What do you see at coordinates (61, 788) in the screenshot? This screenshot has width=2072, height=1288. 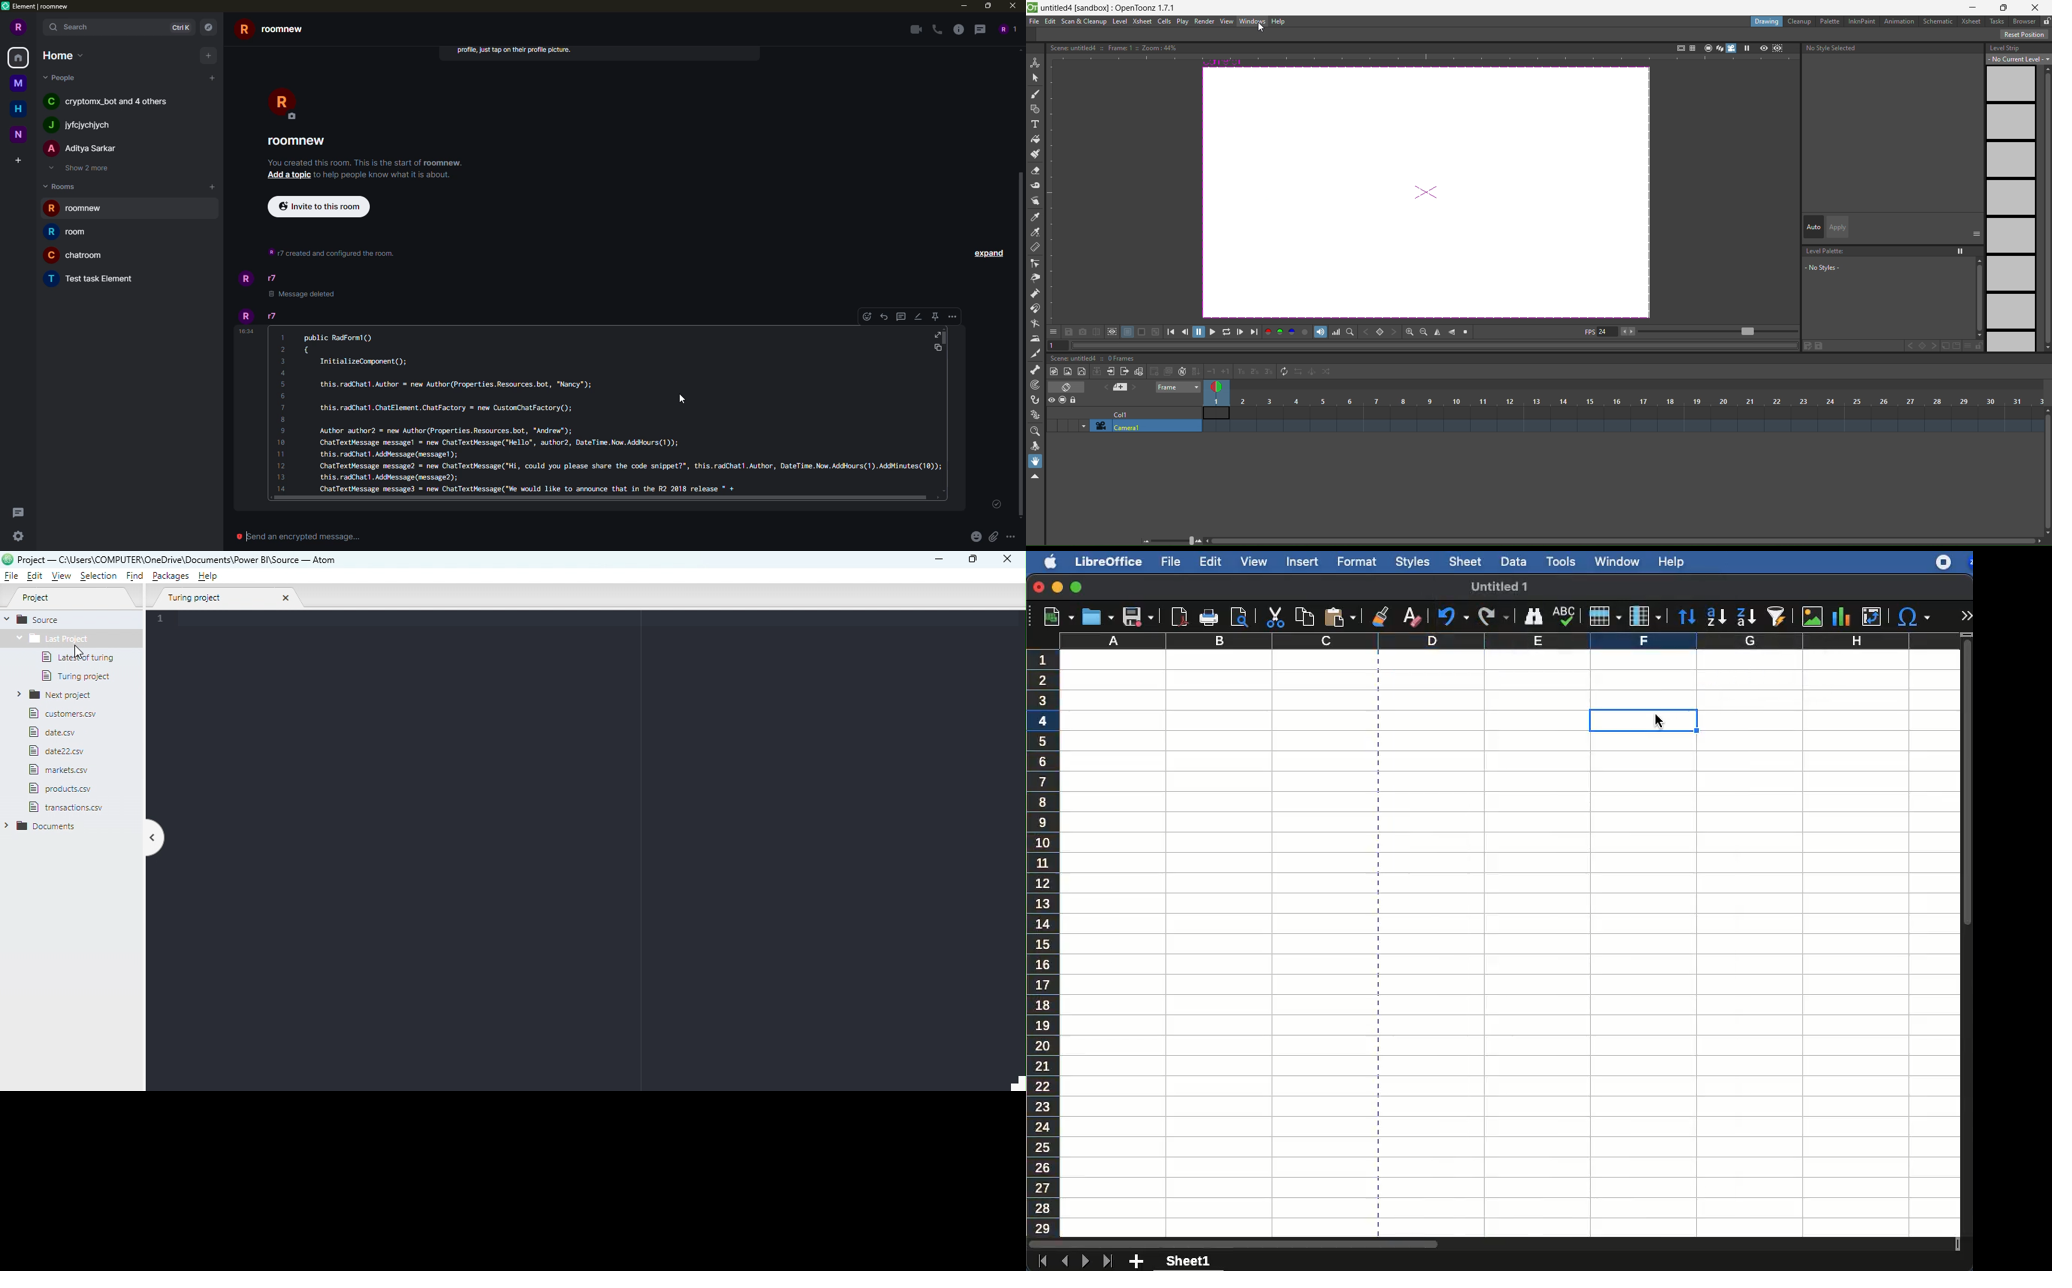 I see `File` at bounding box center [61, 788].